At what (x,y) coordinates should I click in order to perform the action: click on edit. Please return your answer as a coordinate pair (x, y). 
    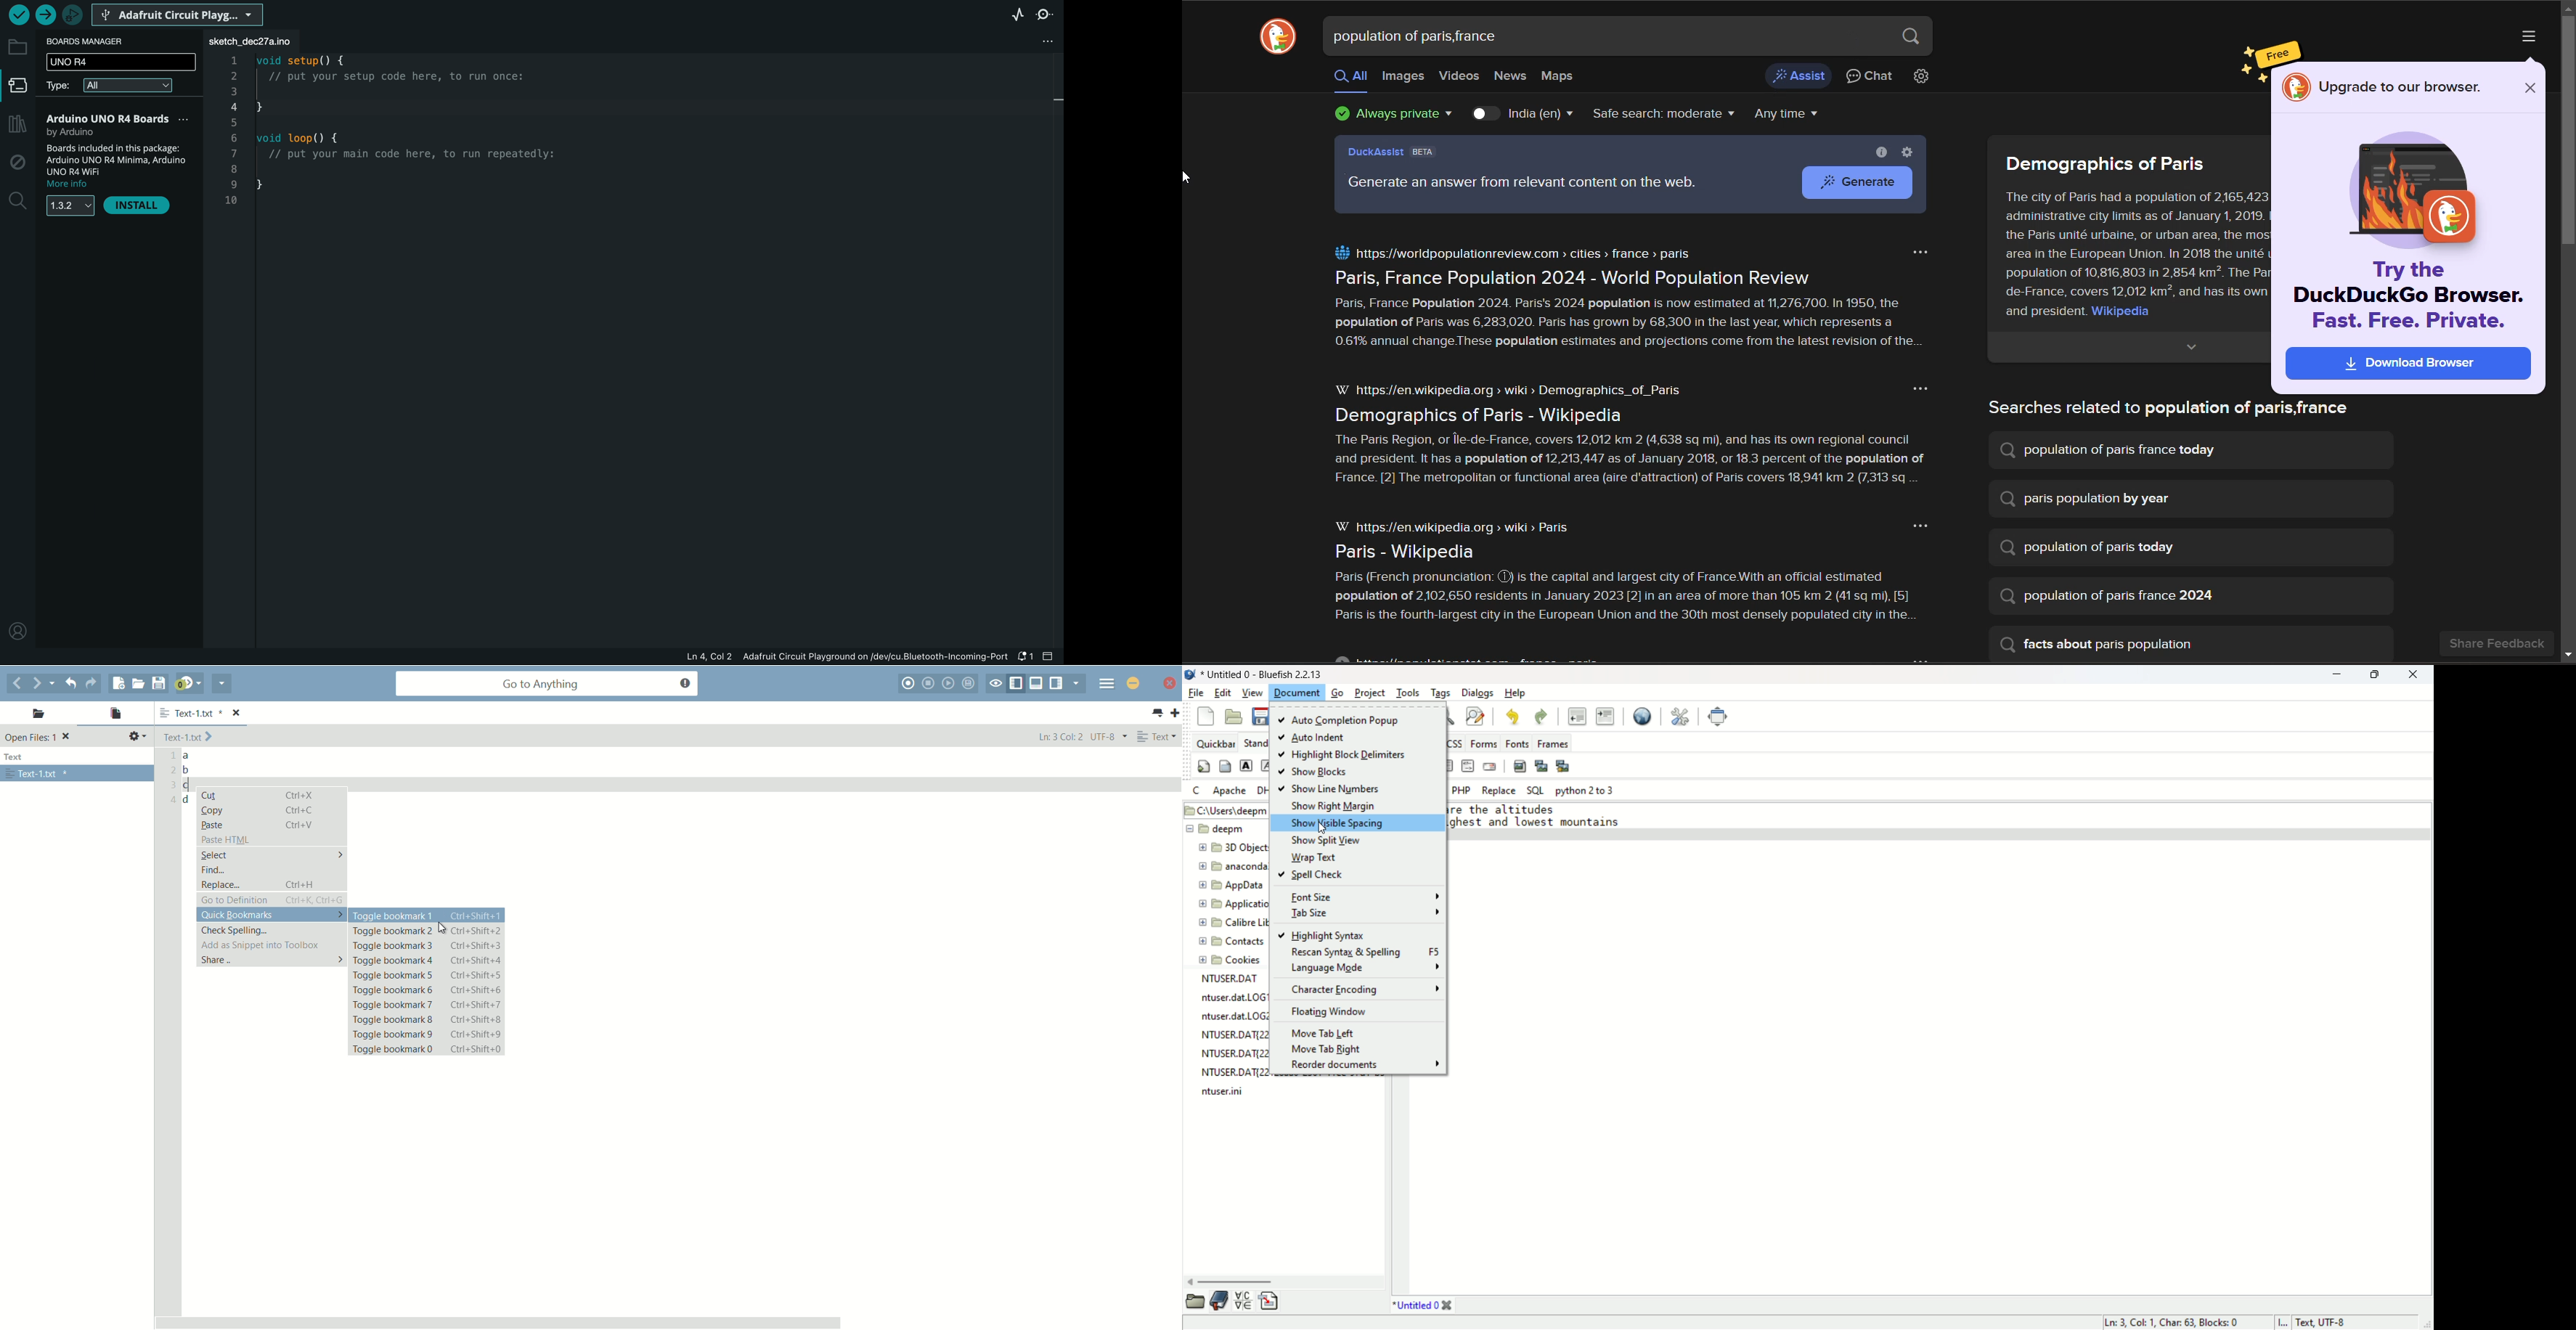
    Looking at the image, I should click on (1220, 692).